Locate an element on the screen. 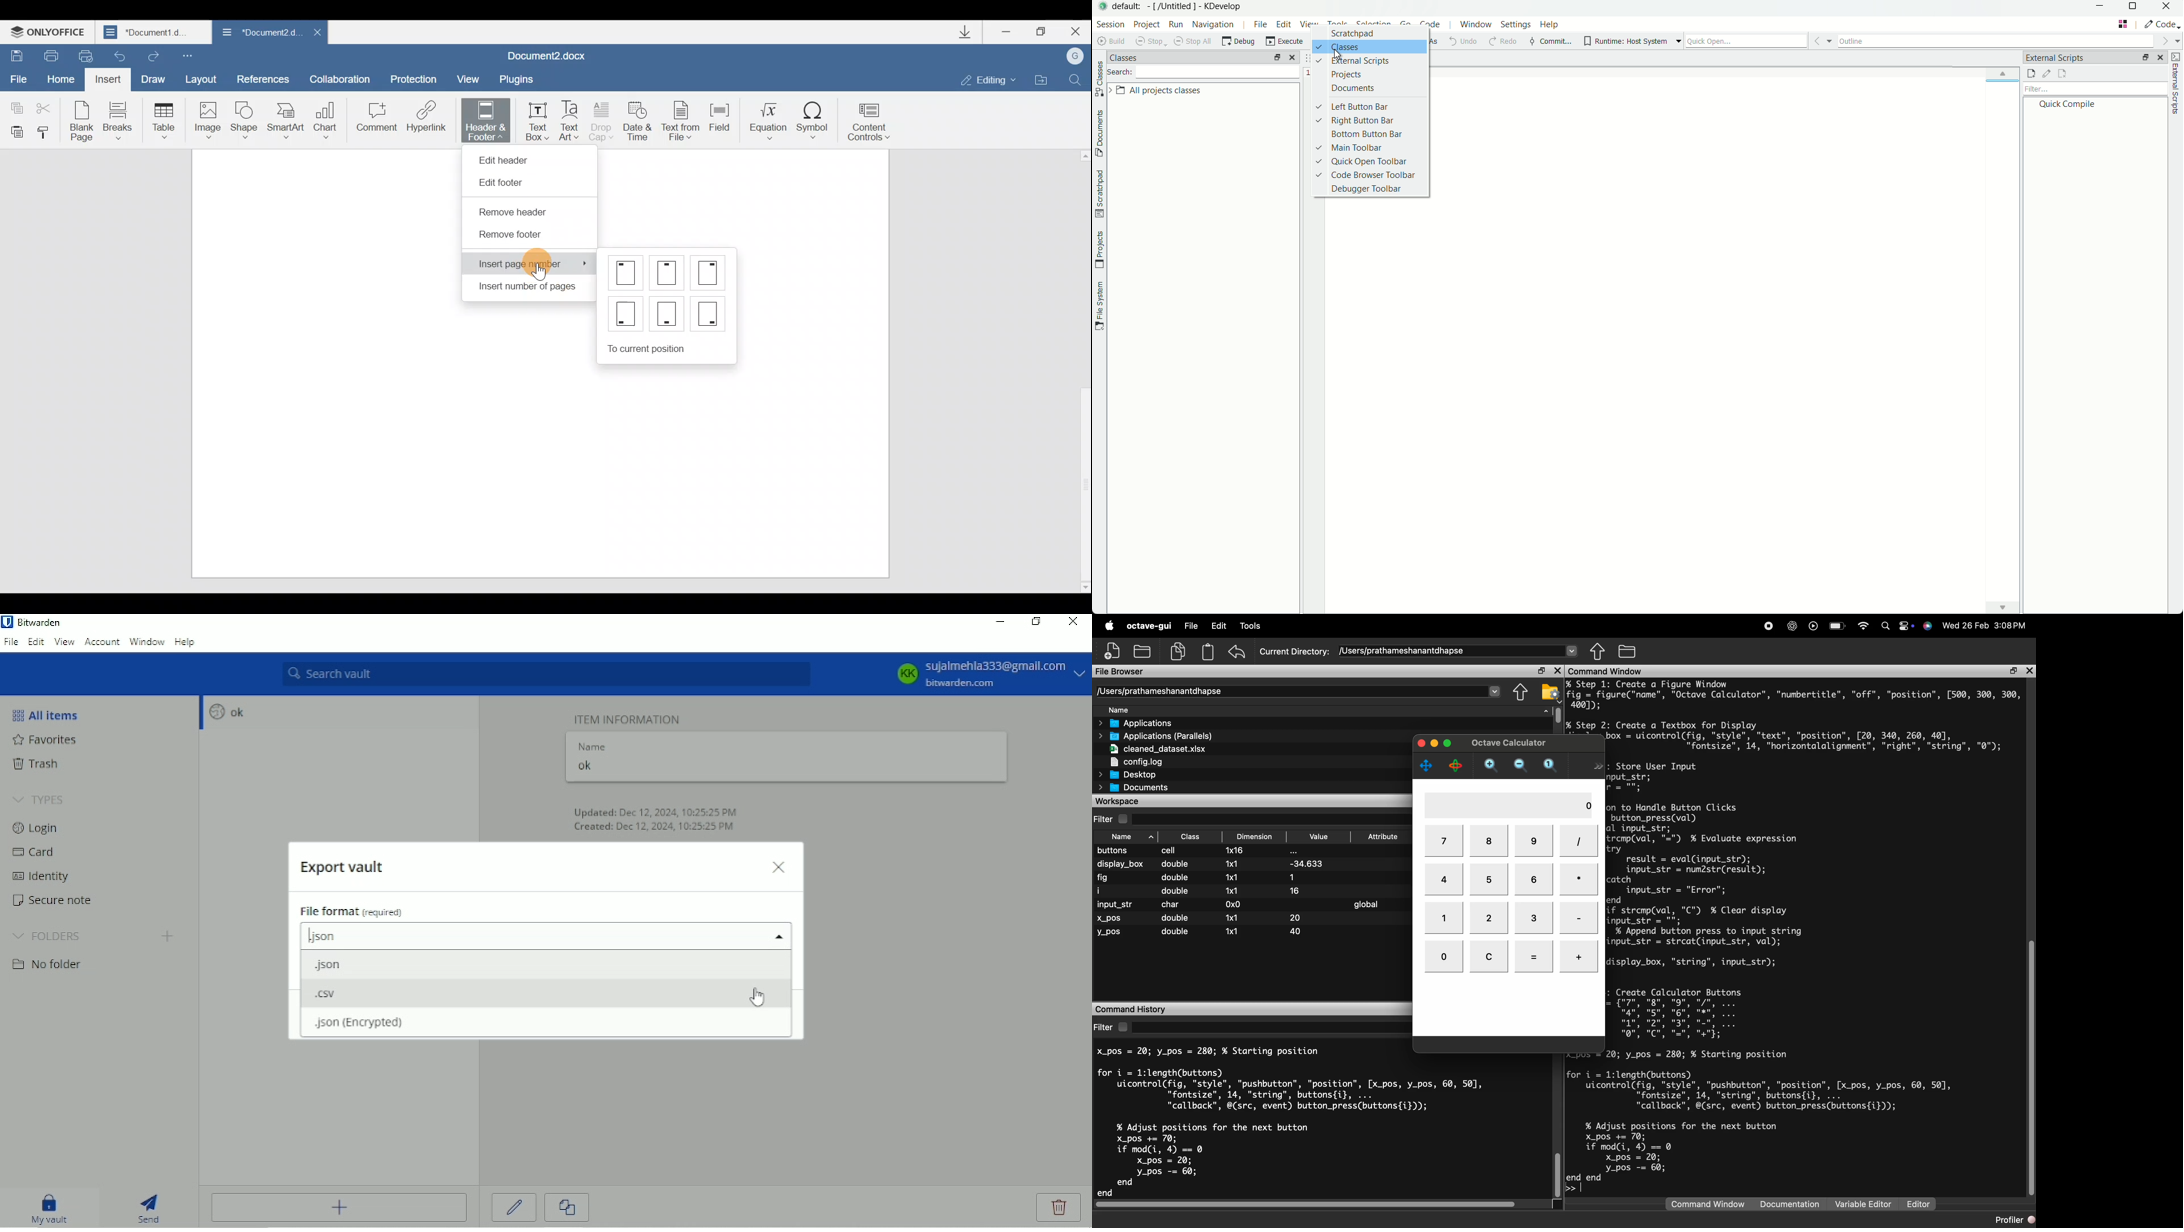  Insert page number is located at coordinates (532, 264).